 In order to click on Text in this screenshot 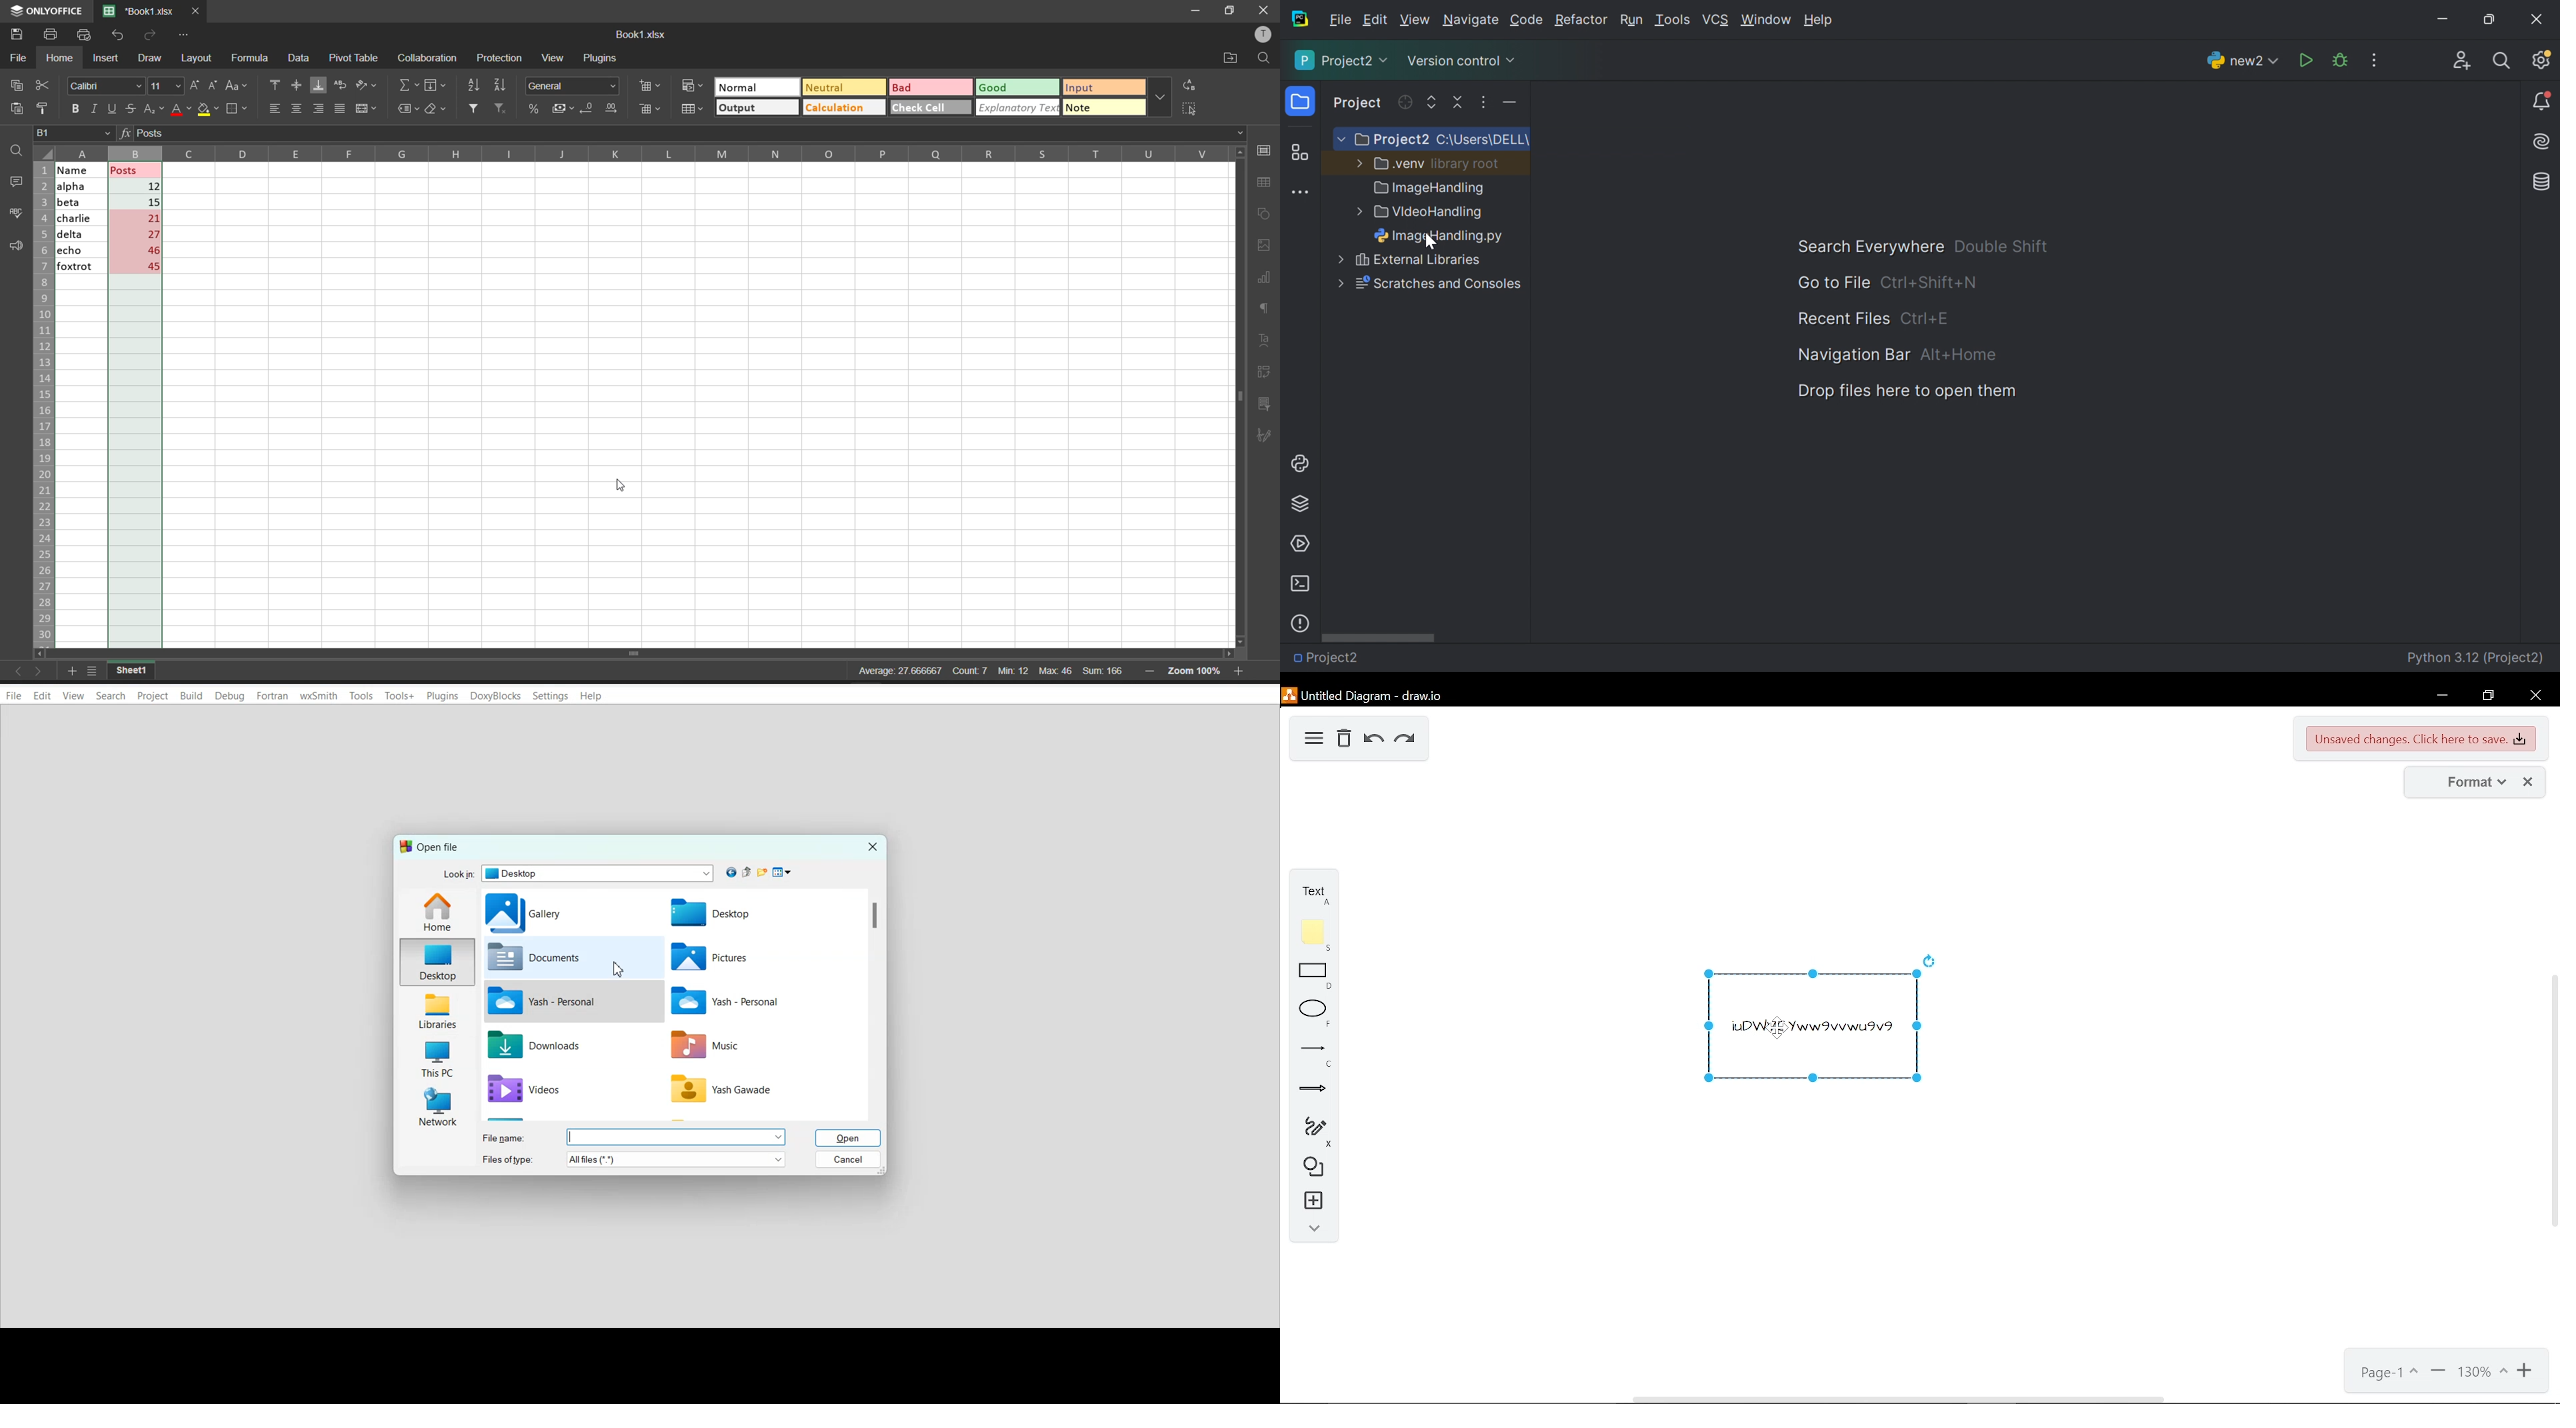, I will do `click(431, 847)`.